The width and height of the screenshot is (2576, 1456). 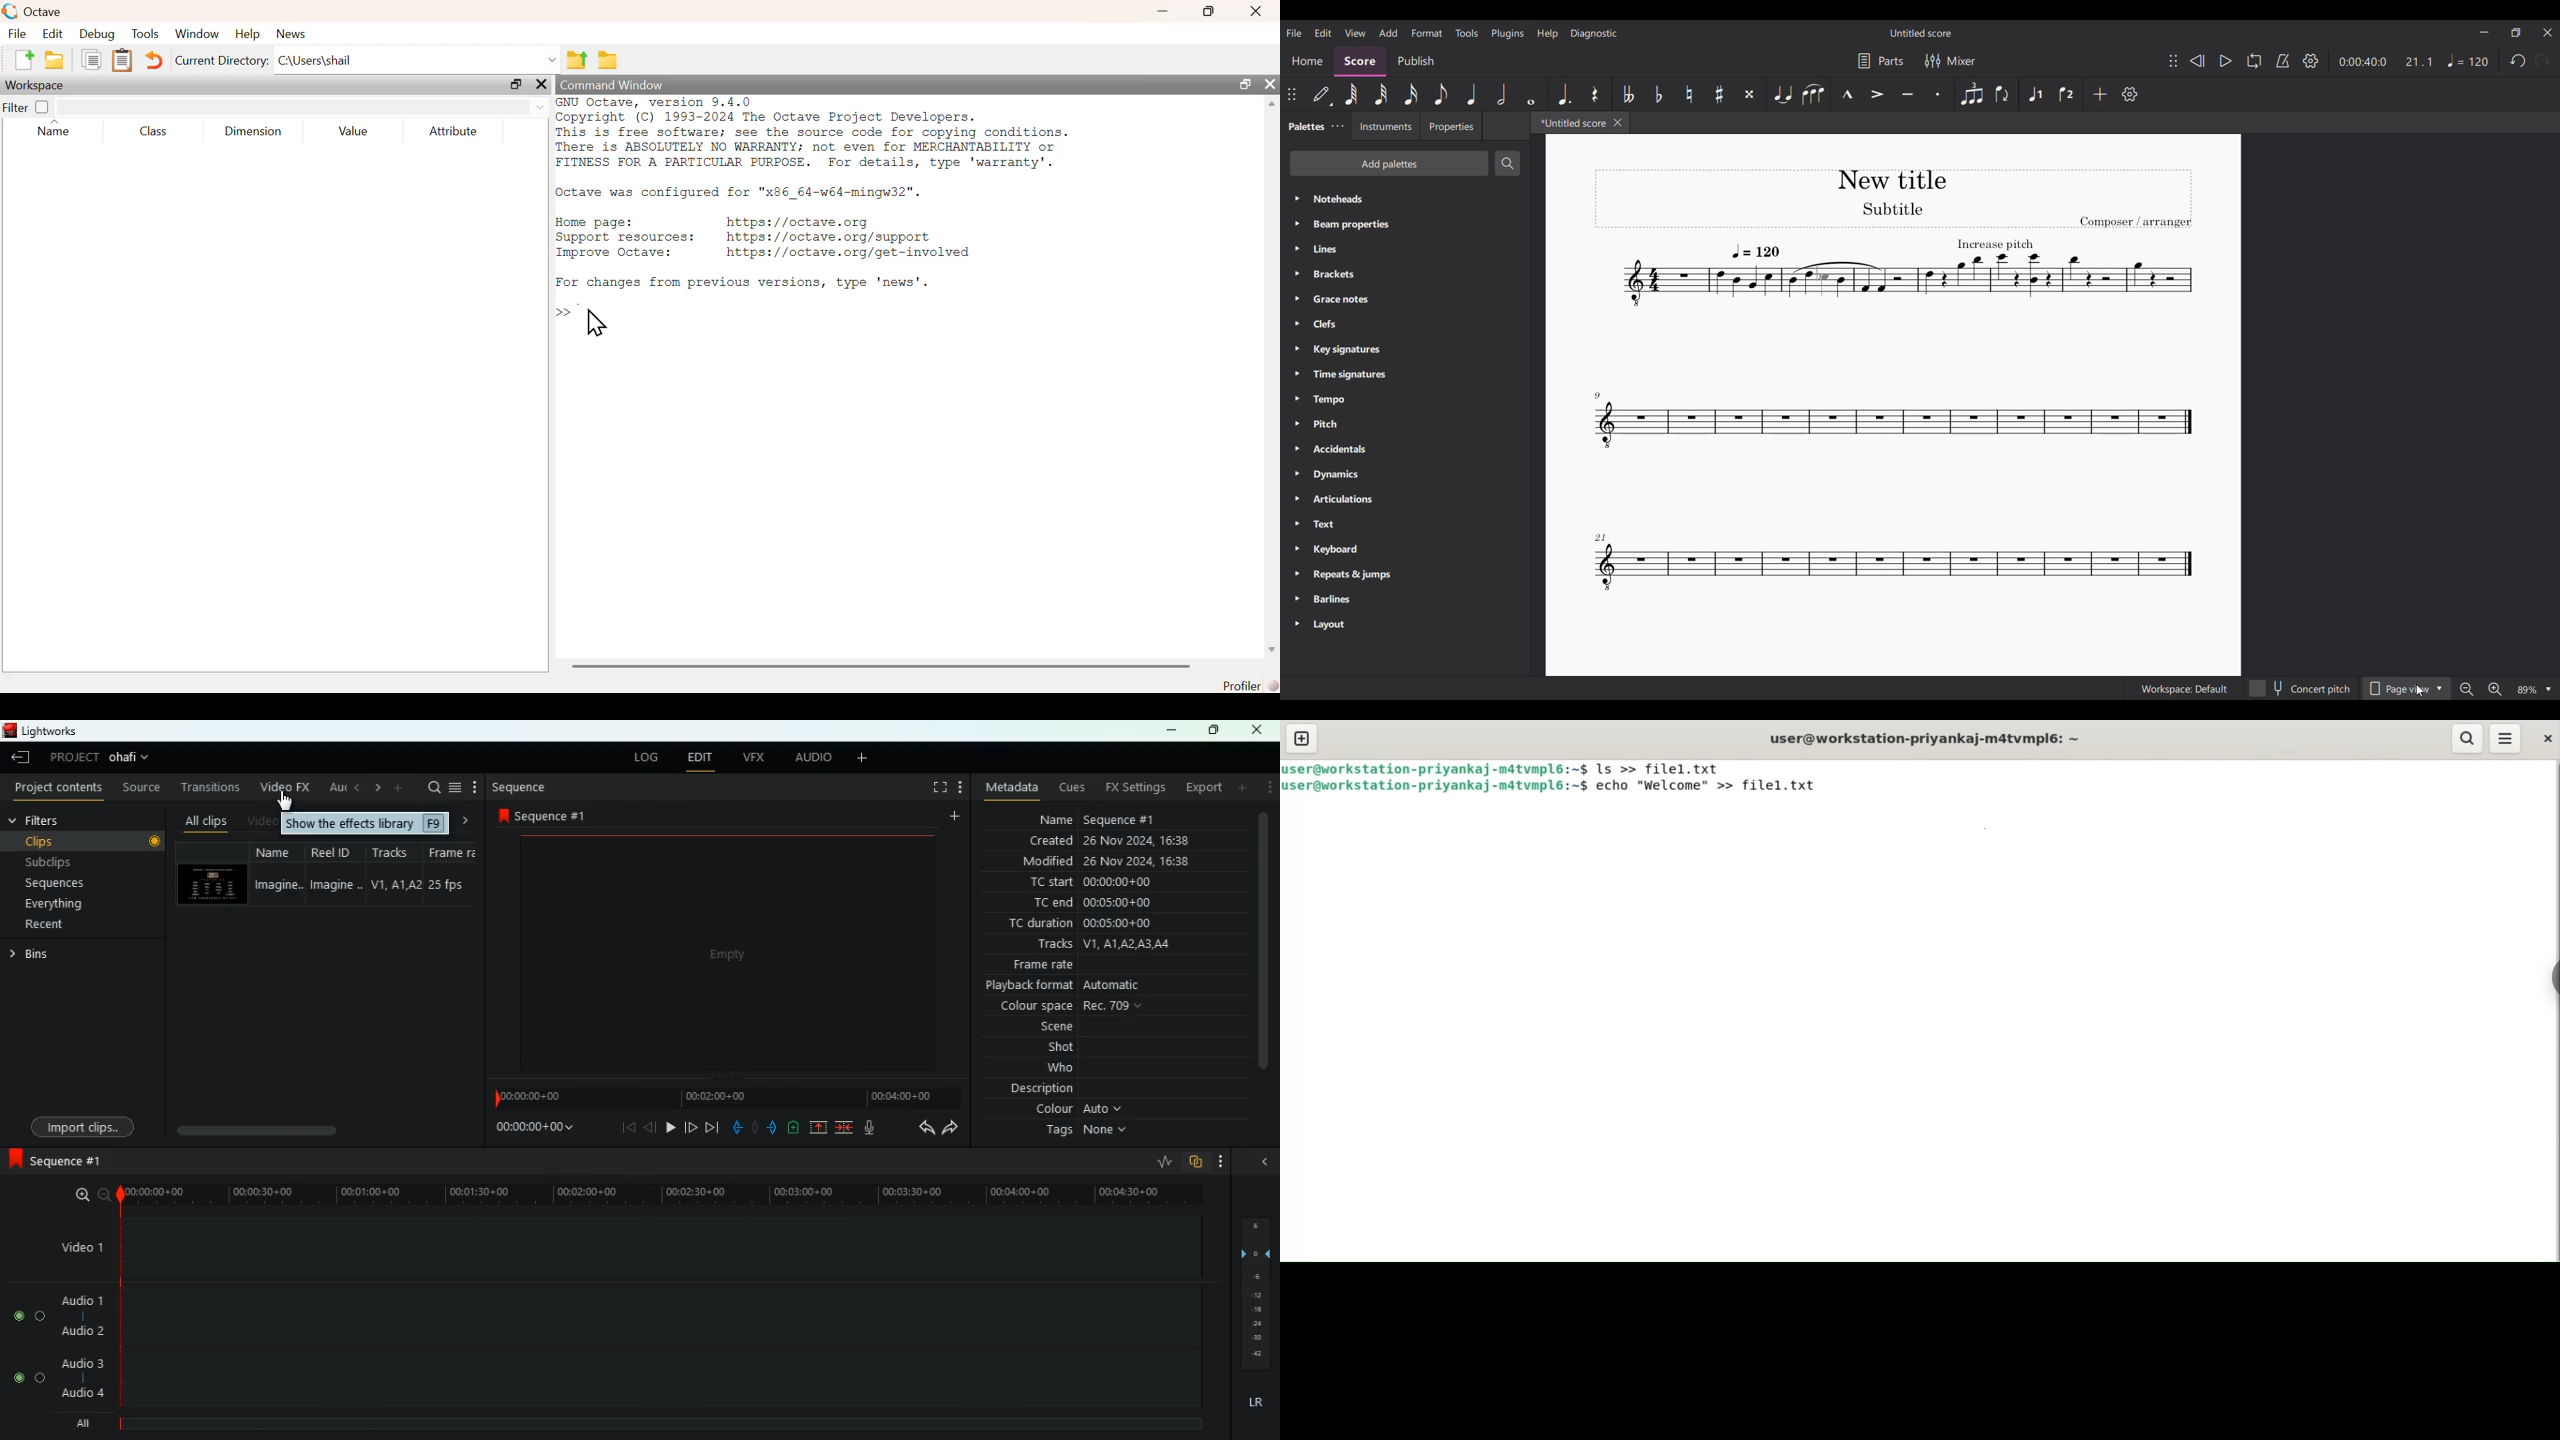 I want to click on Untitled score, so click(x=1920, y=33).